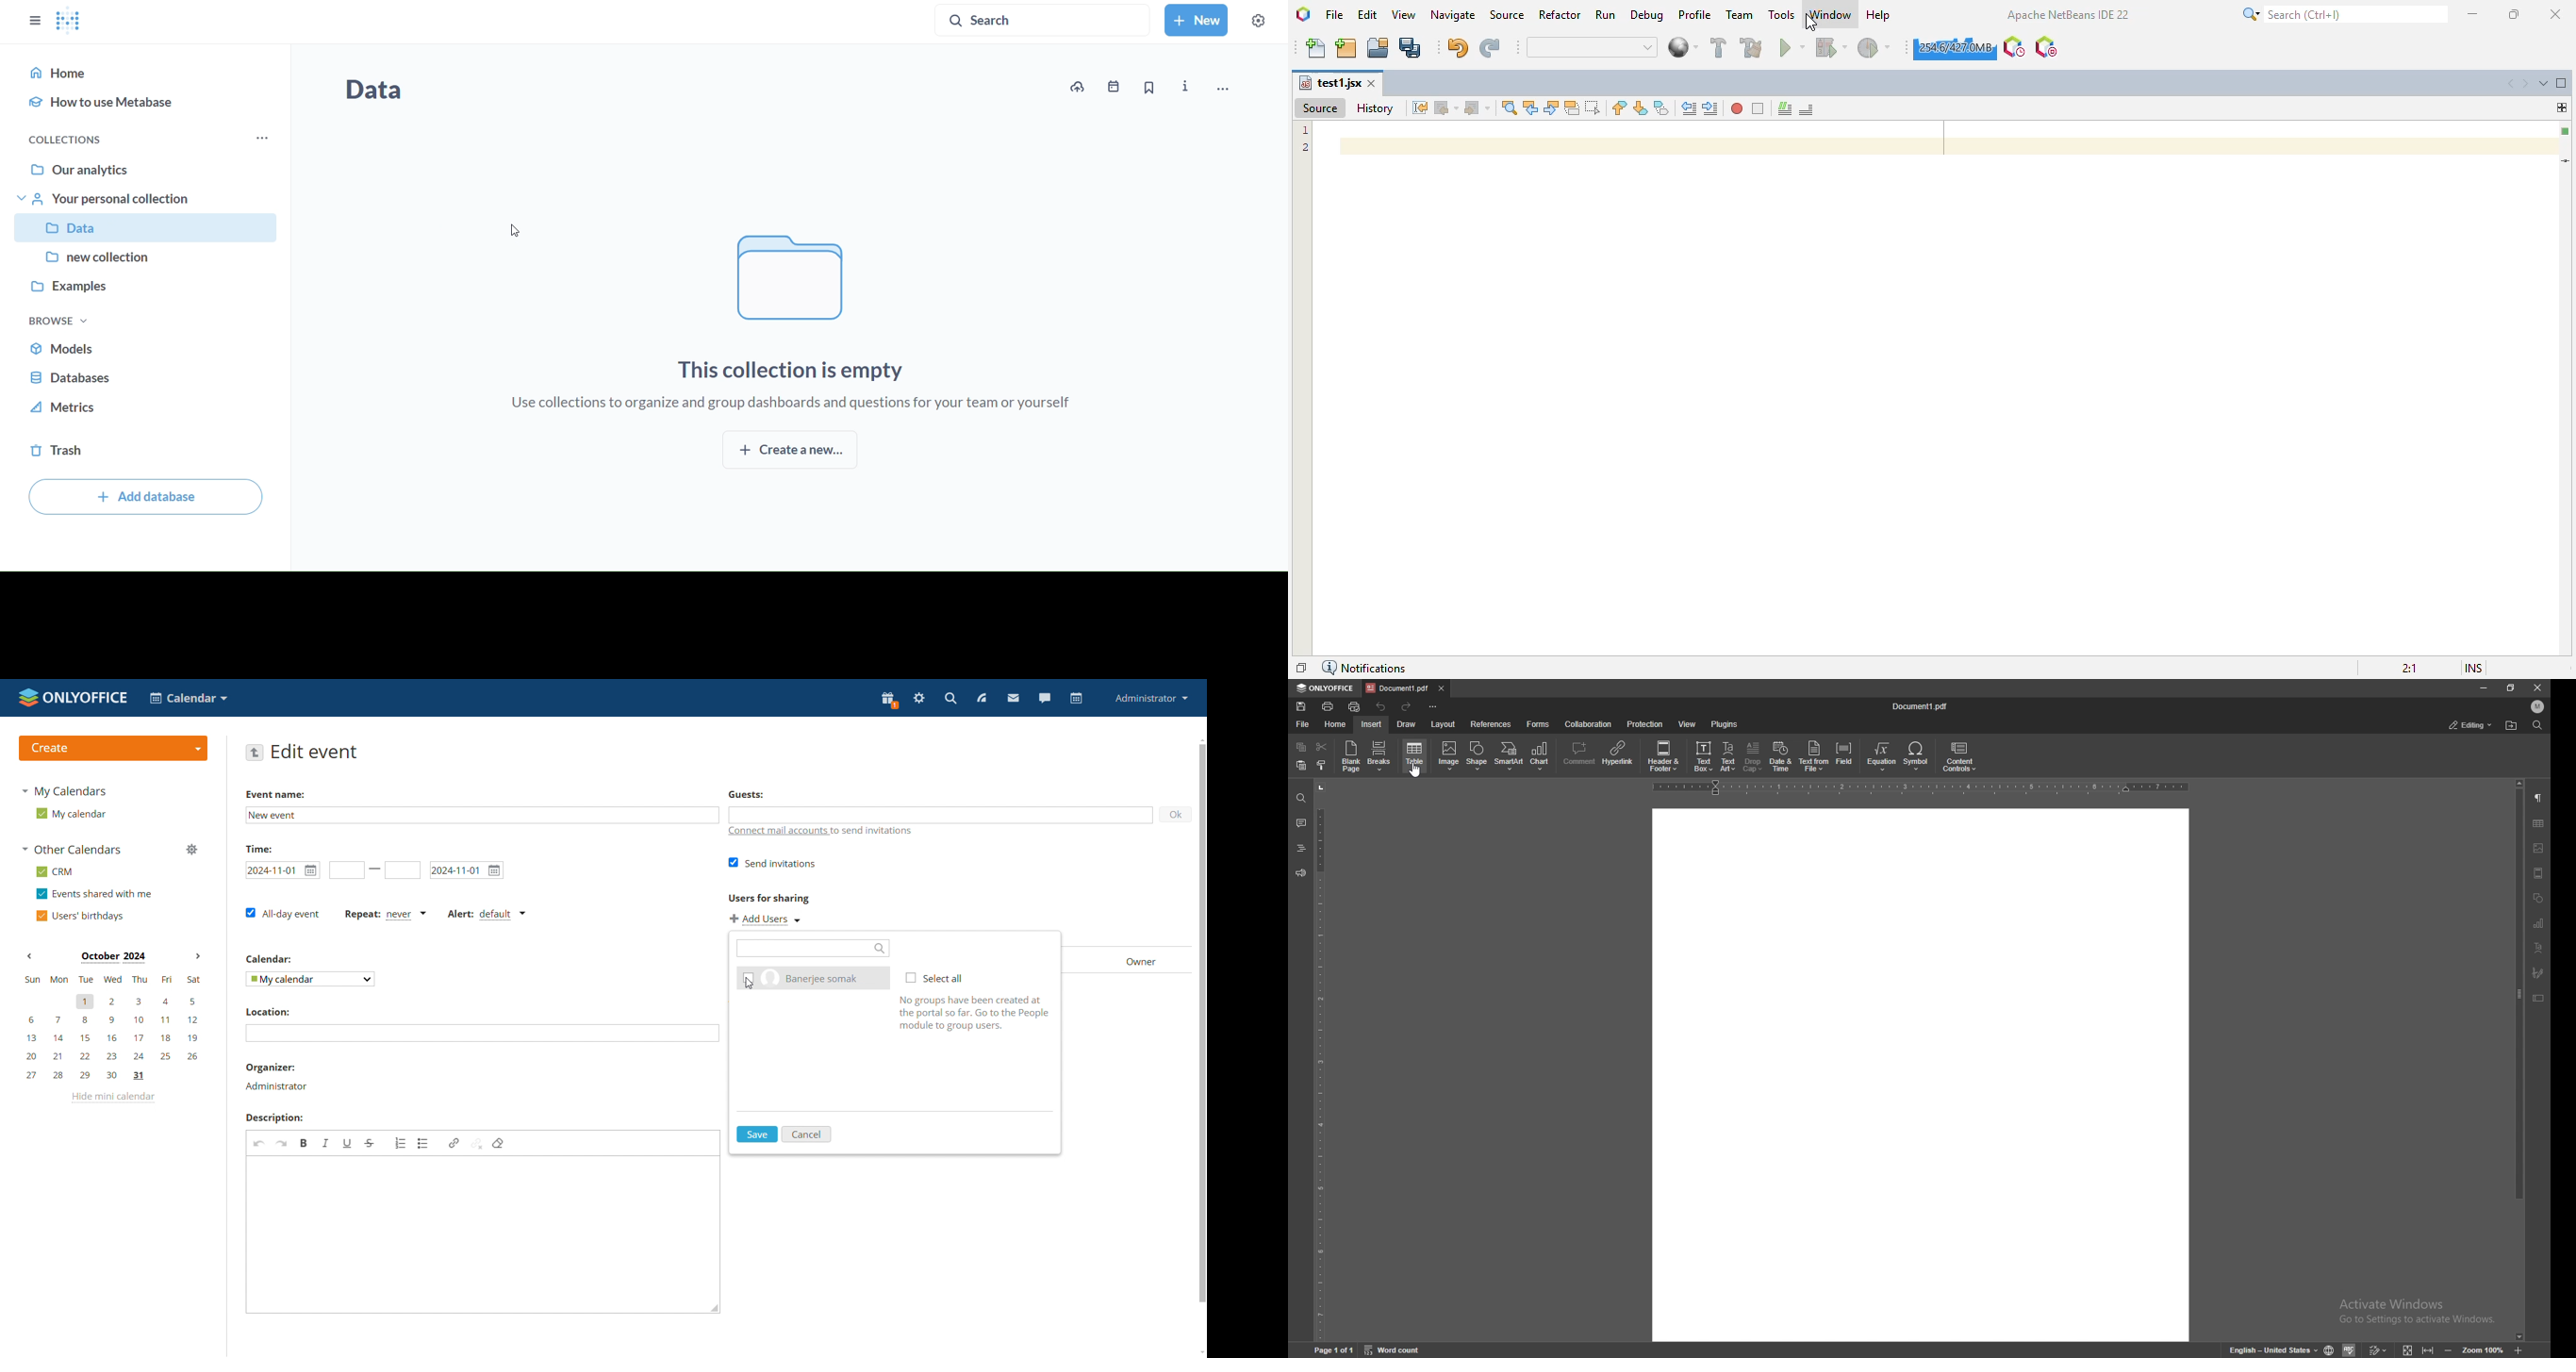 Image resolution: width=2576 pixels, height=1372 pixels. What do you see at coordinates (147, 100) in the screenshot?
I see `how to use metabase` at bounding box center [147, 100].